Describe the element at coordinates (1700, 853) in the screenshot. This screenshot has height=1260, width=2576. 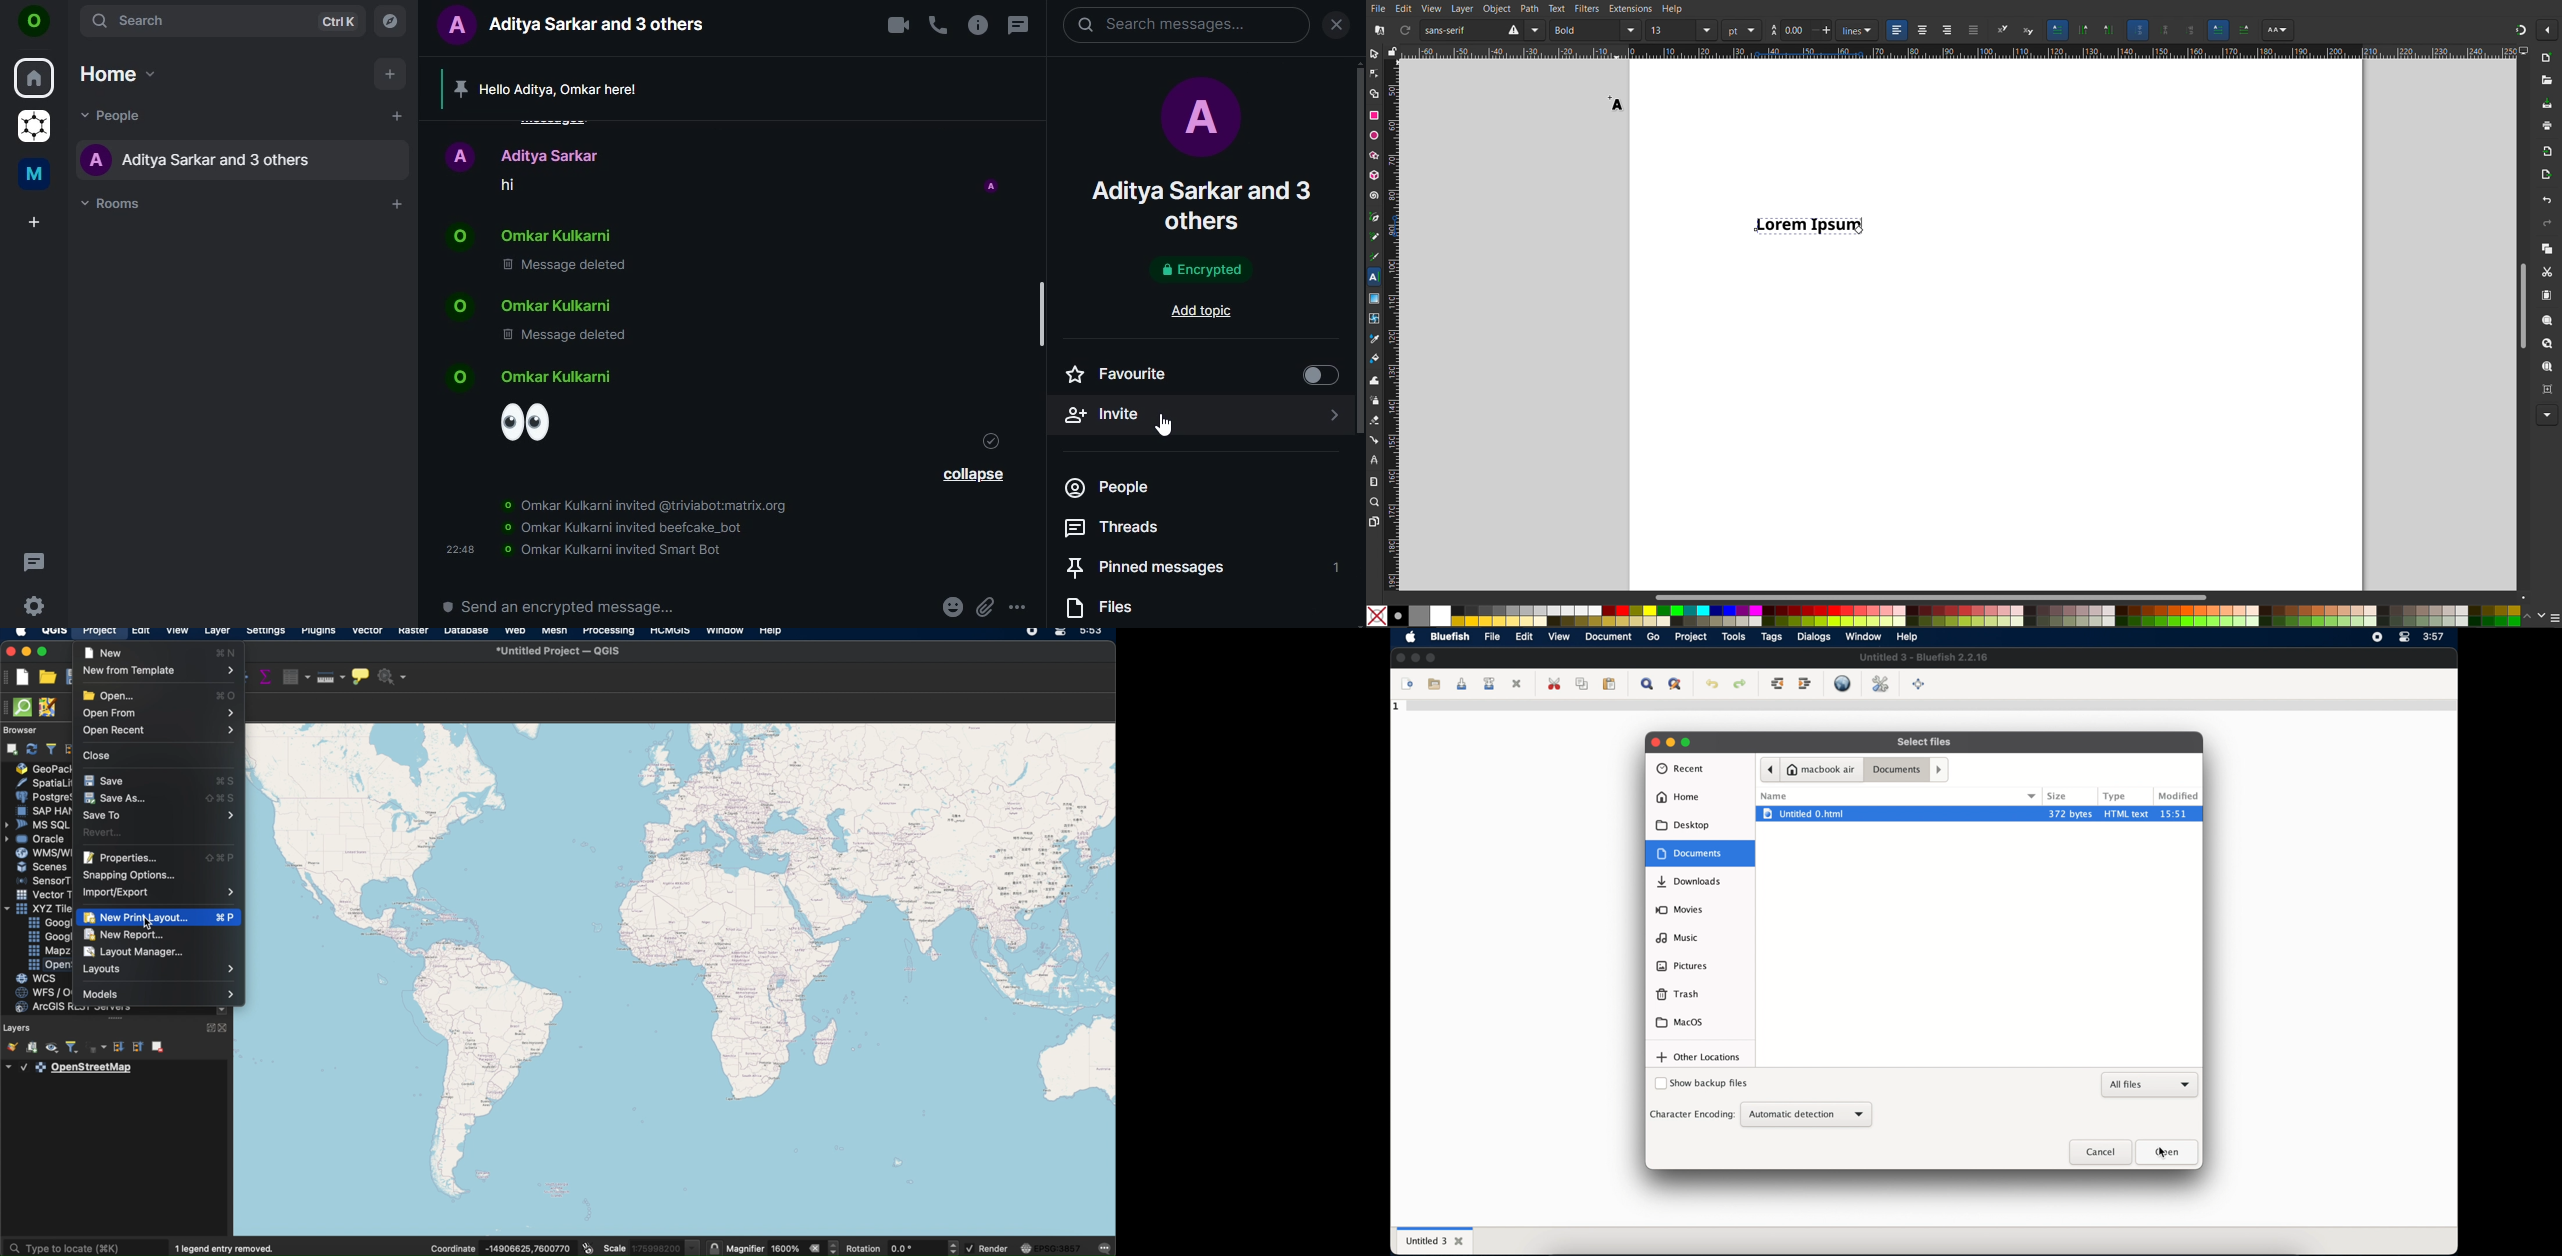
I see `documents  highlighted` at that location.